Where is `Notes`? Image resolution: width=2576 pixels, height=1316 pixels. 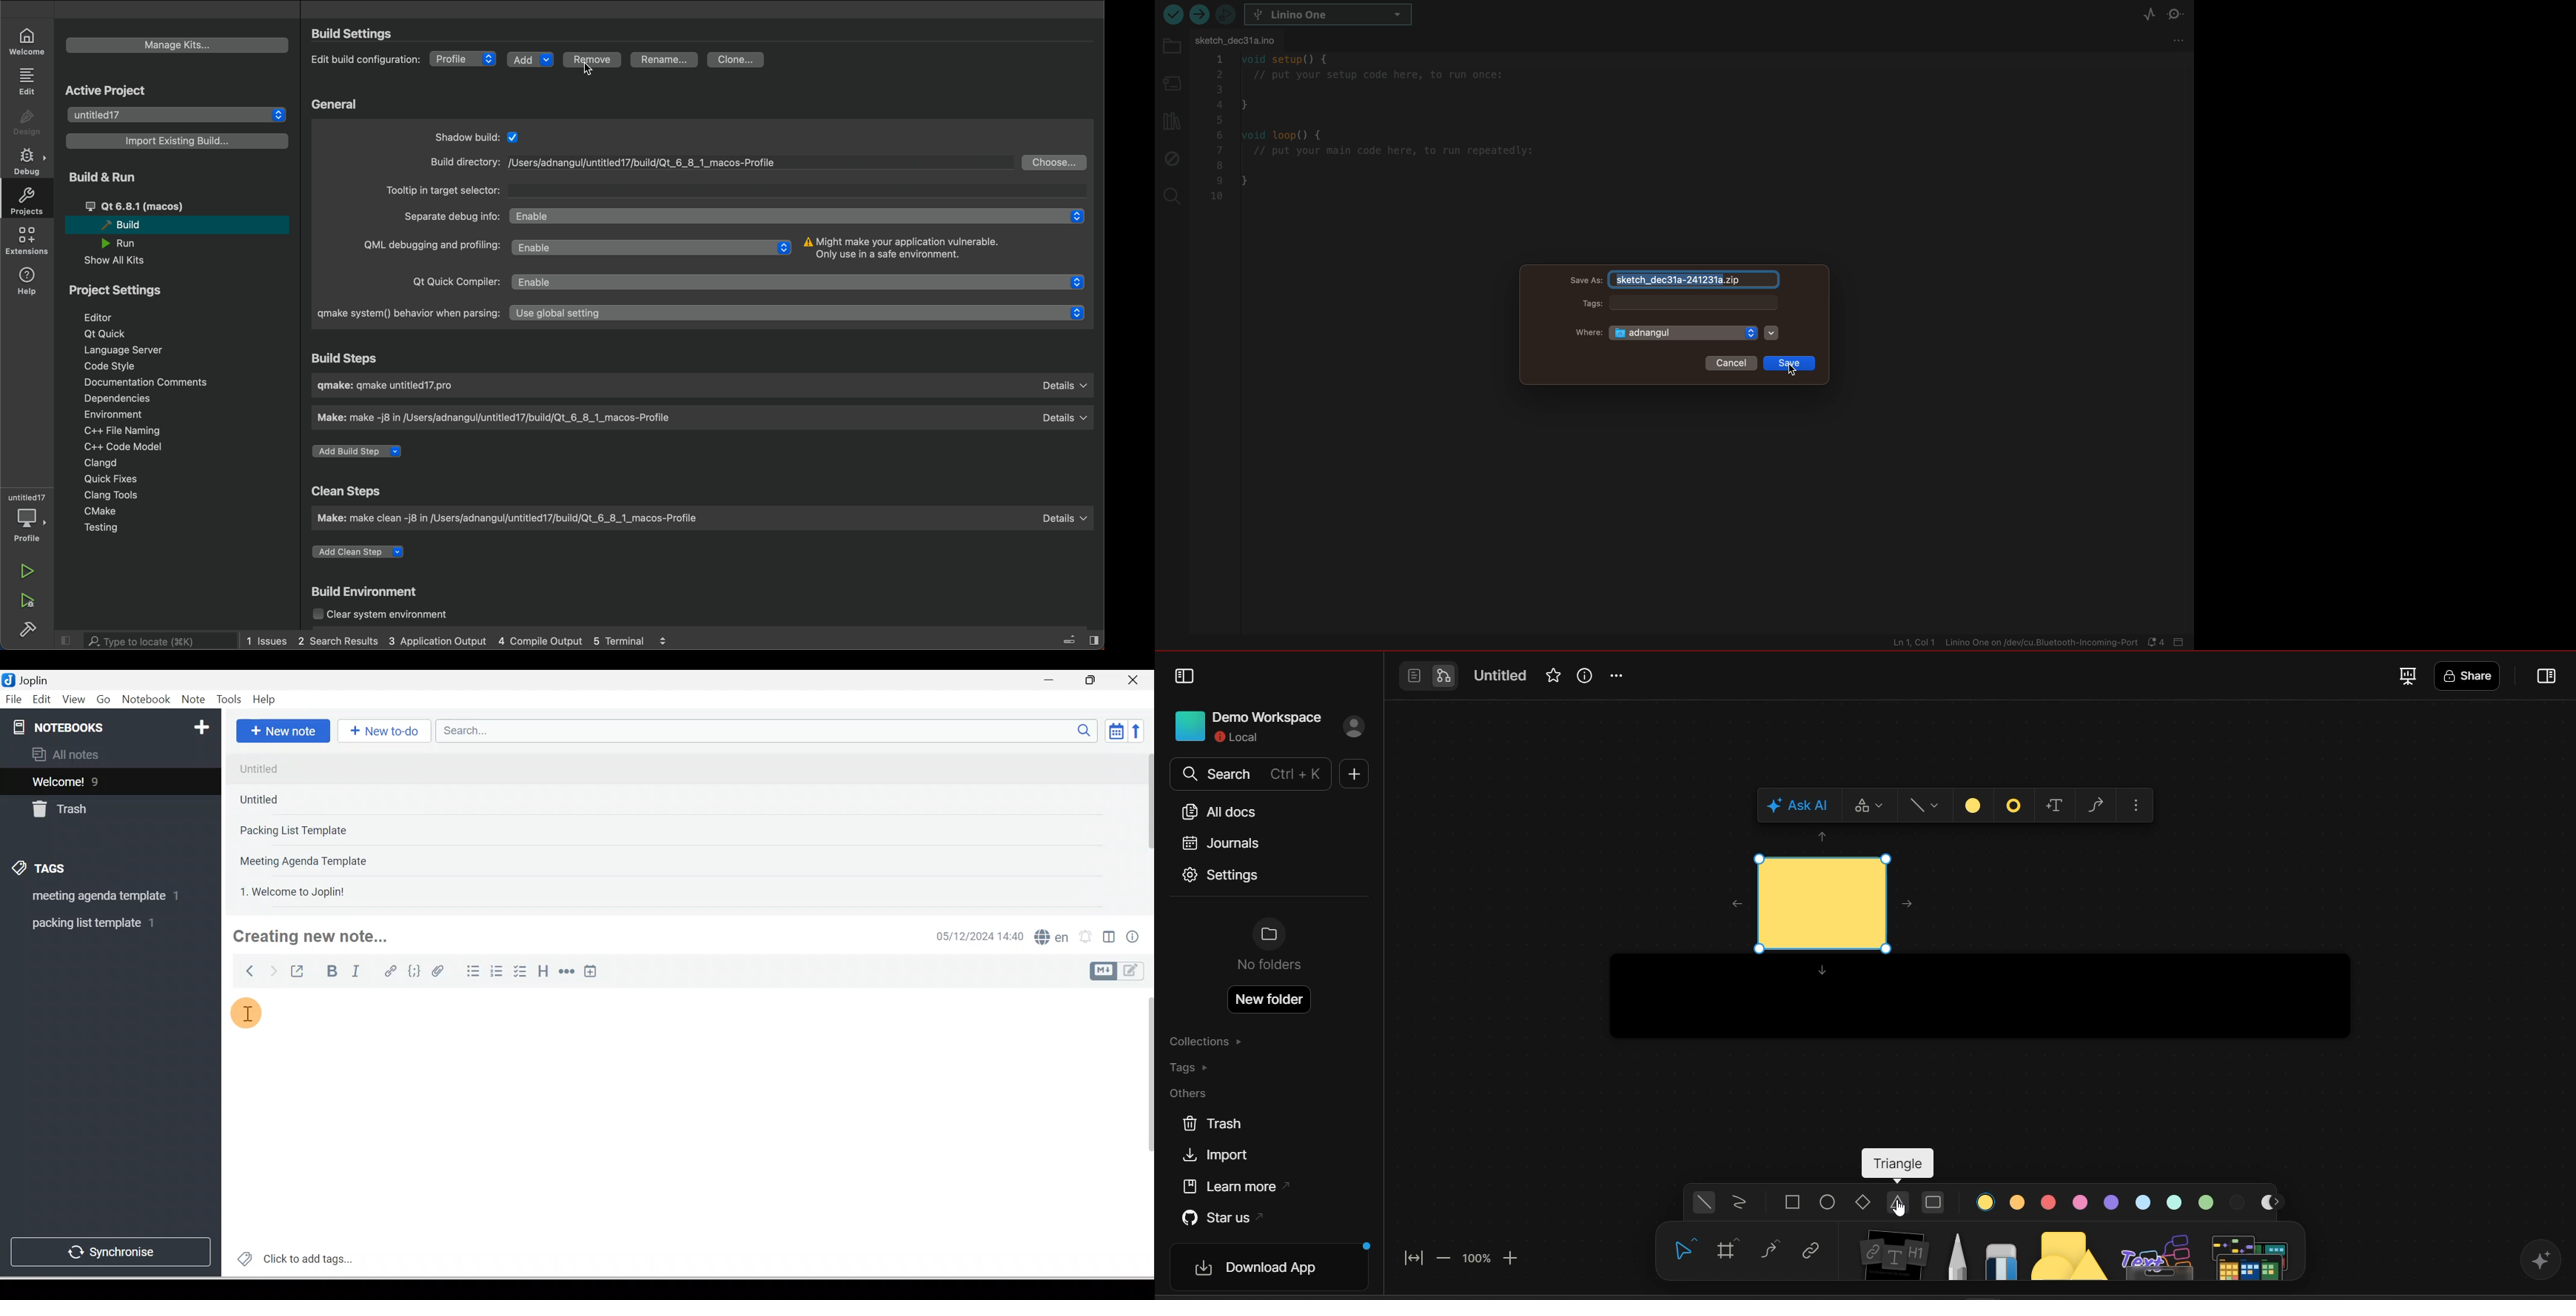
Notes is located at coordinates (102, 779).